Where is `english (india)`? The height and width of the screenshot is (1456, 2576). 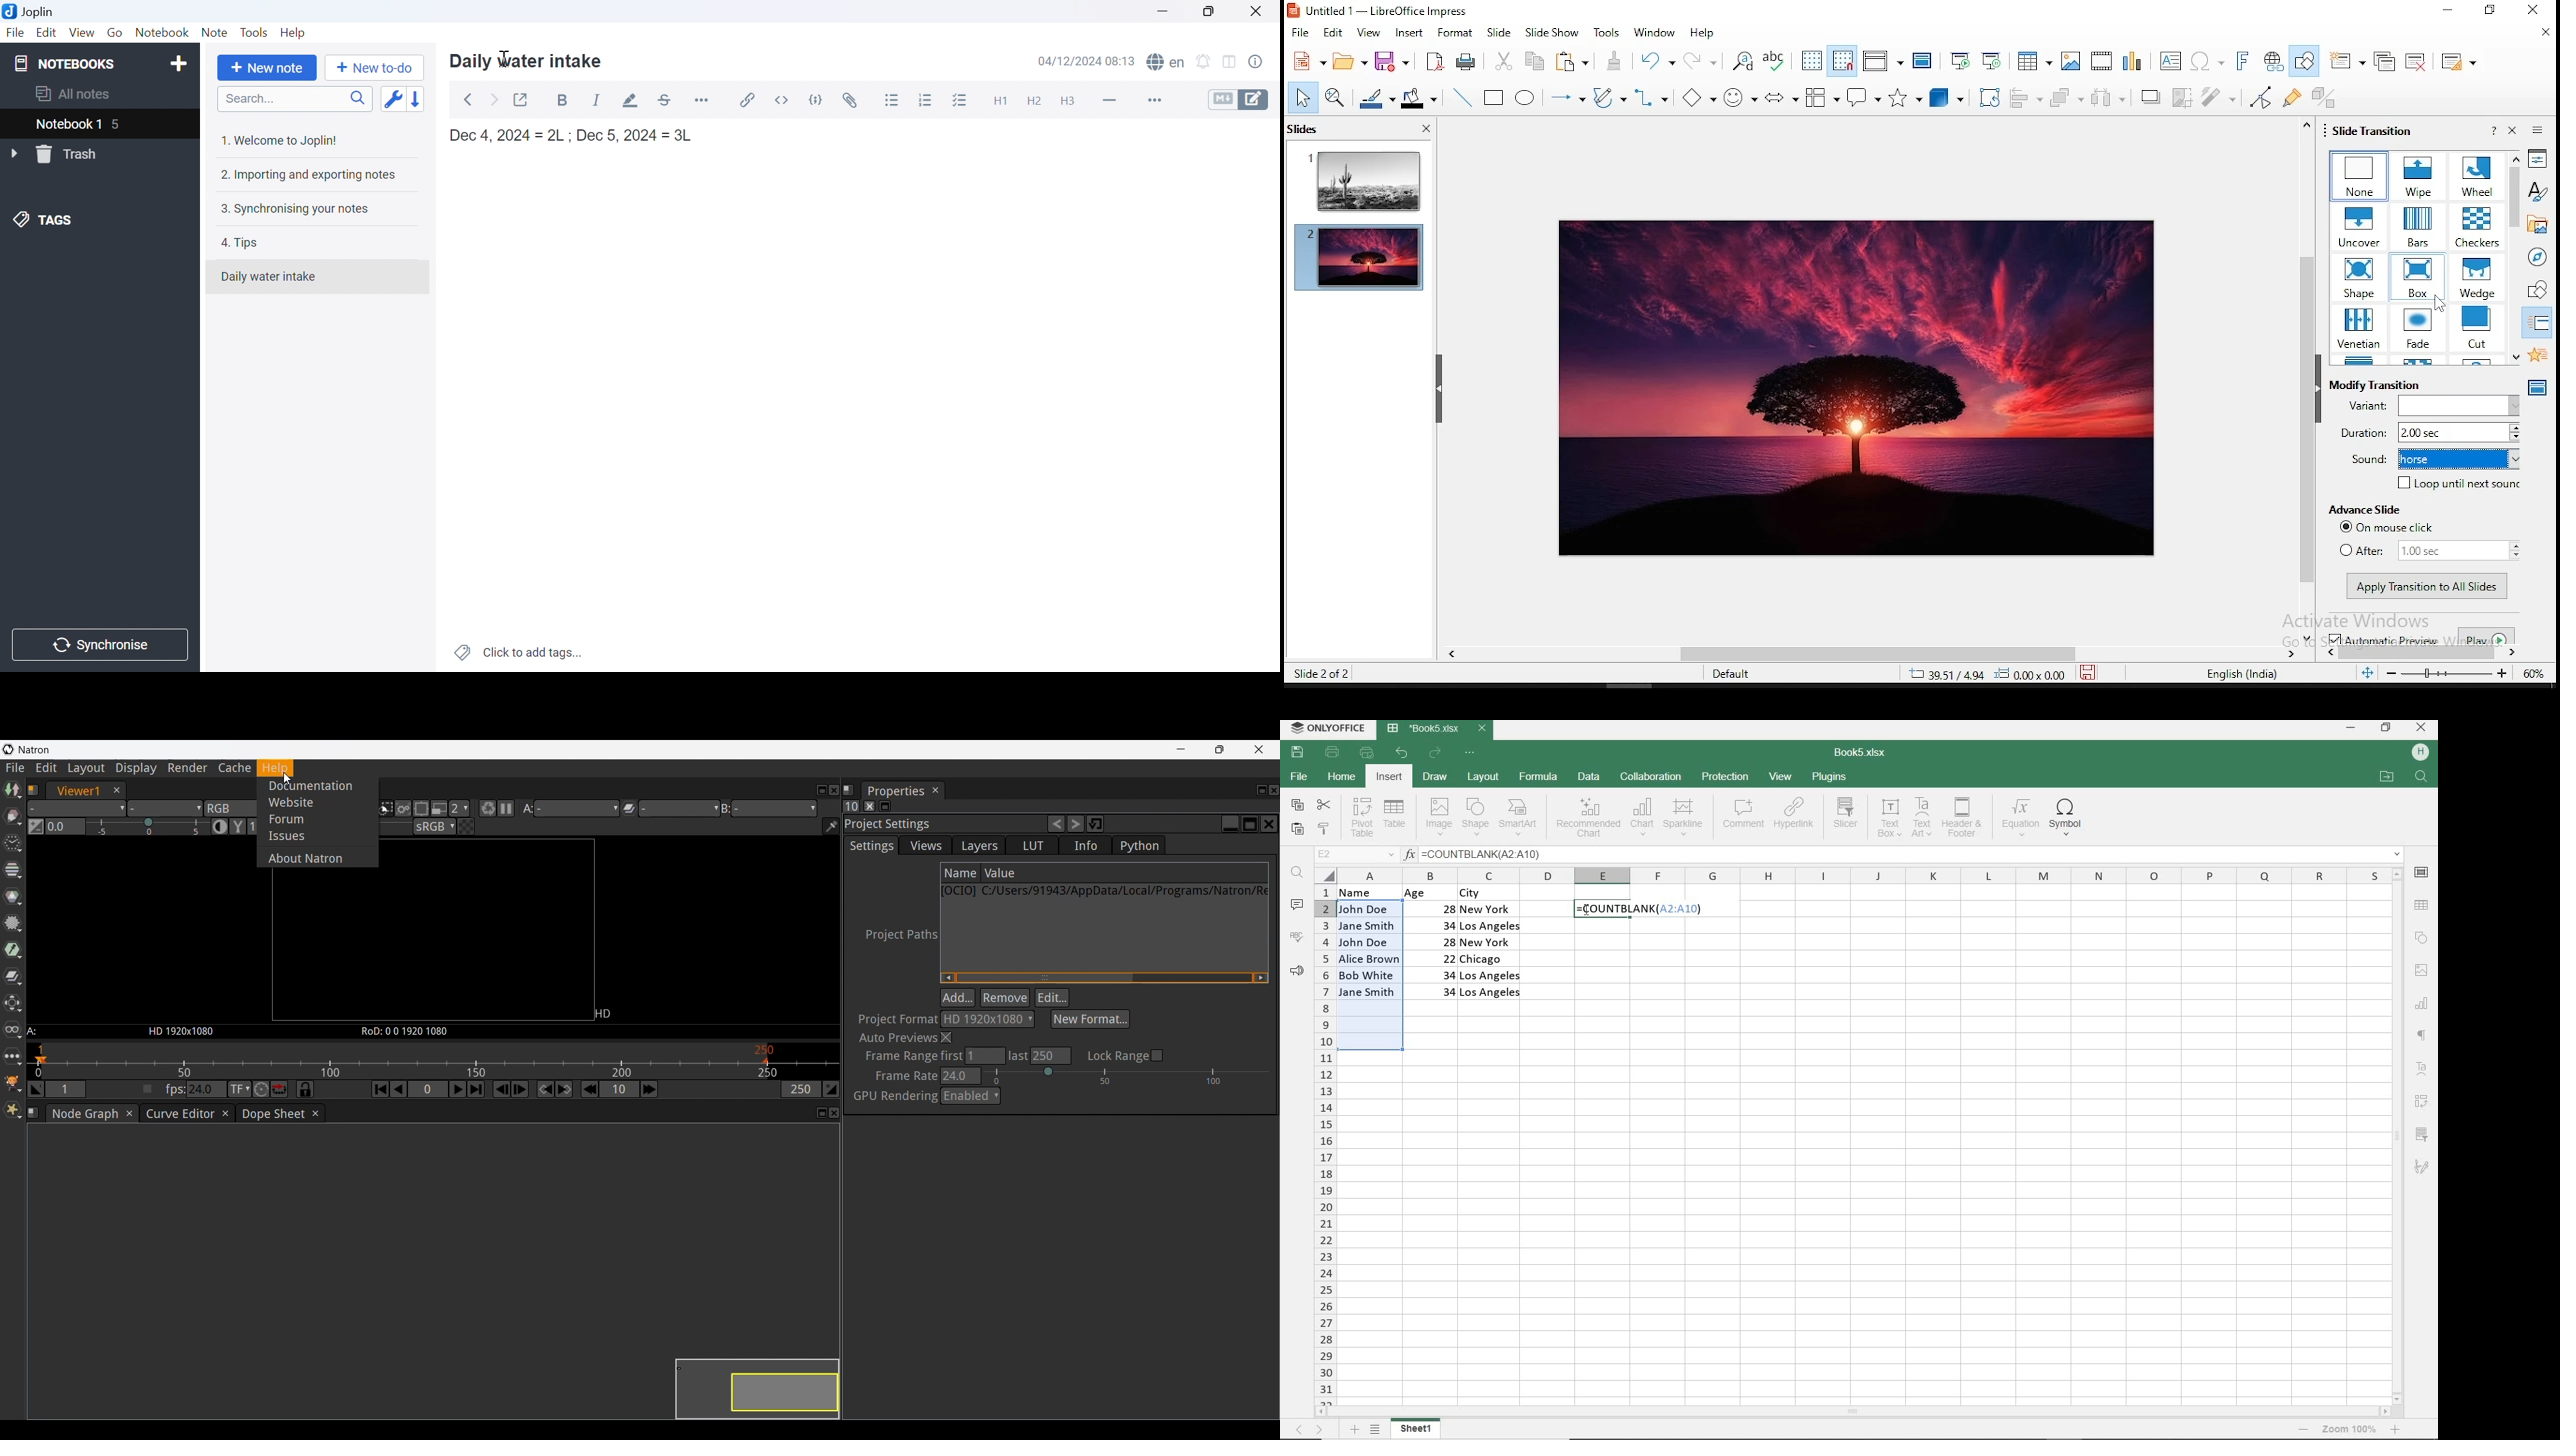
english (india) is located at coordinates (2241, 674).